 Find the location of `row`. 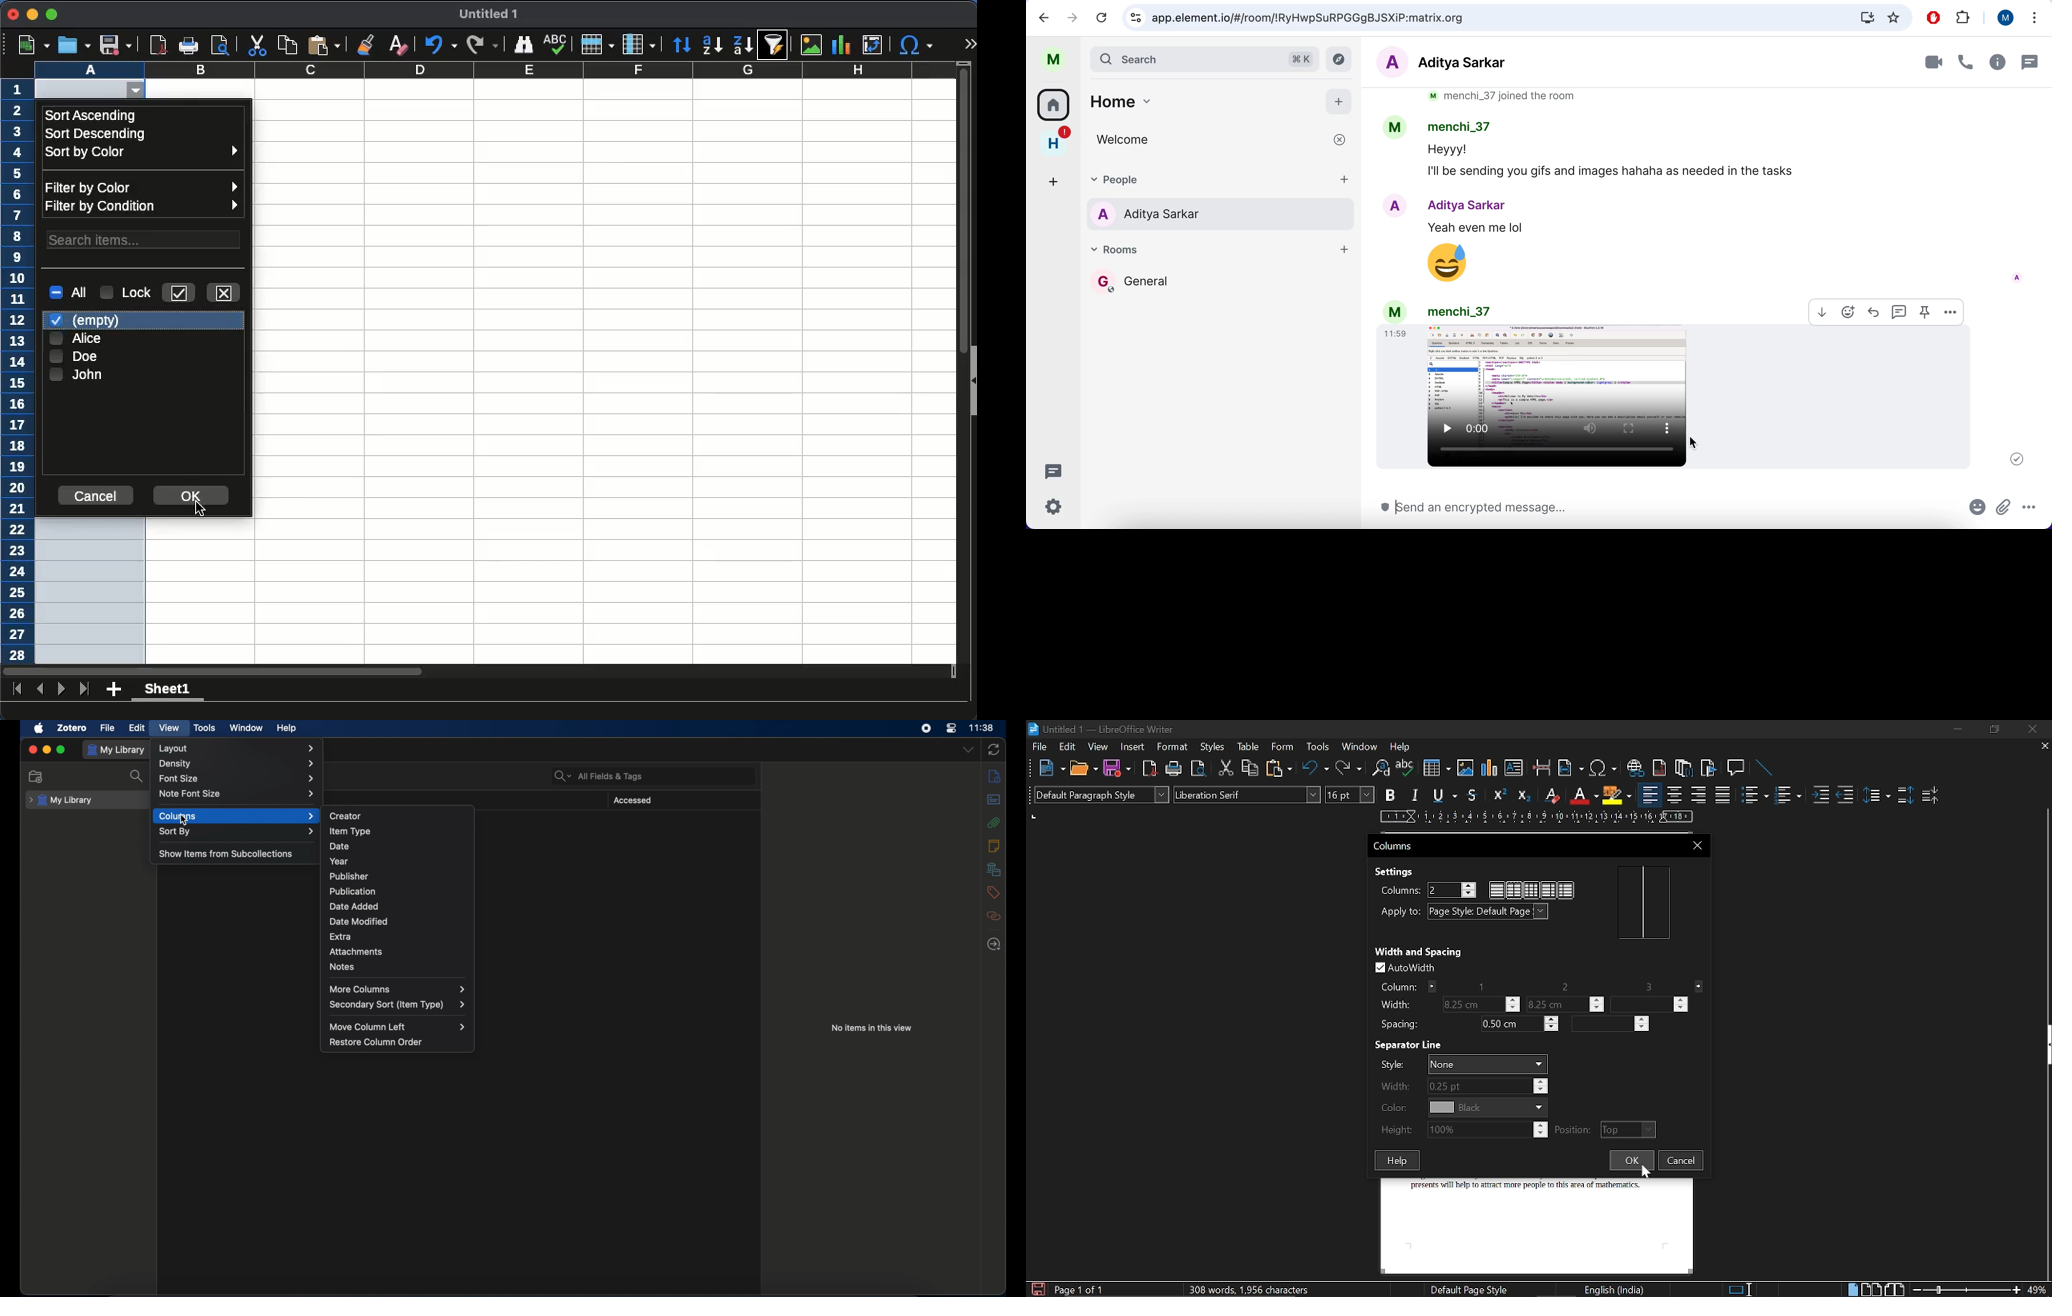

row is located at coordinates (596, 44).